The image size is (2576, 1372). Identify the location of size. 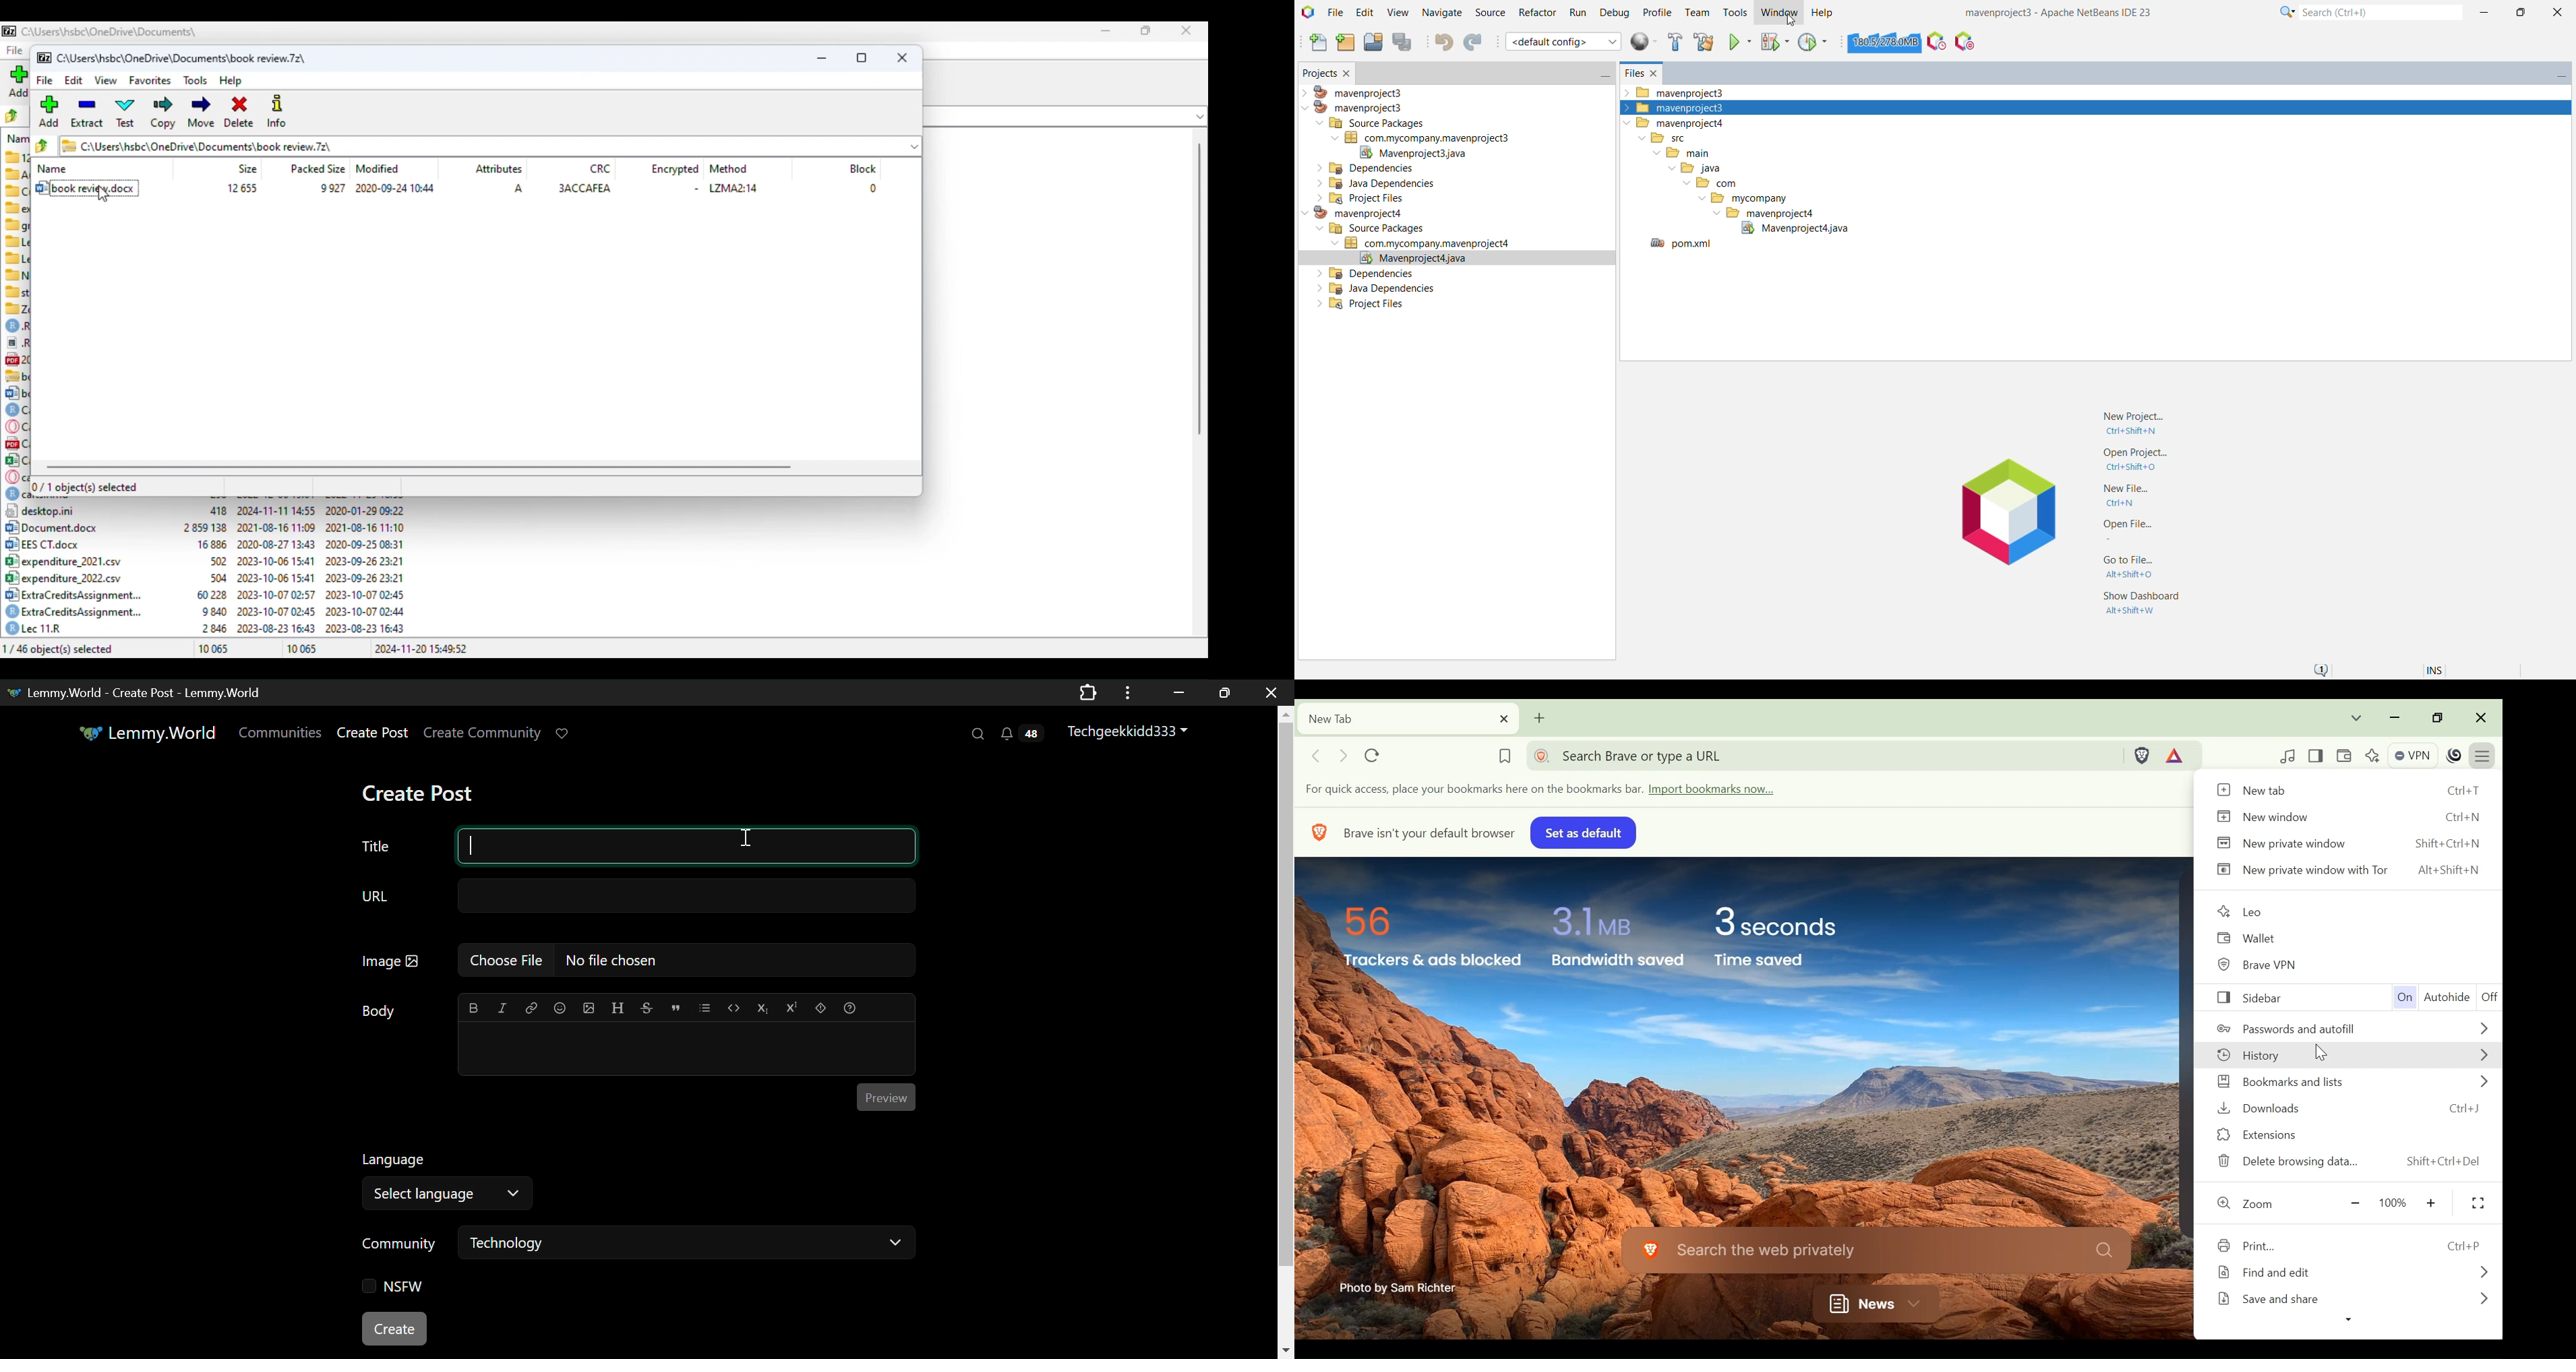
(248, 169).